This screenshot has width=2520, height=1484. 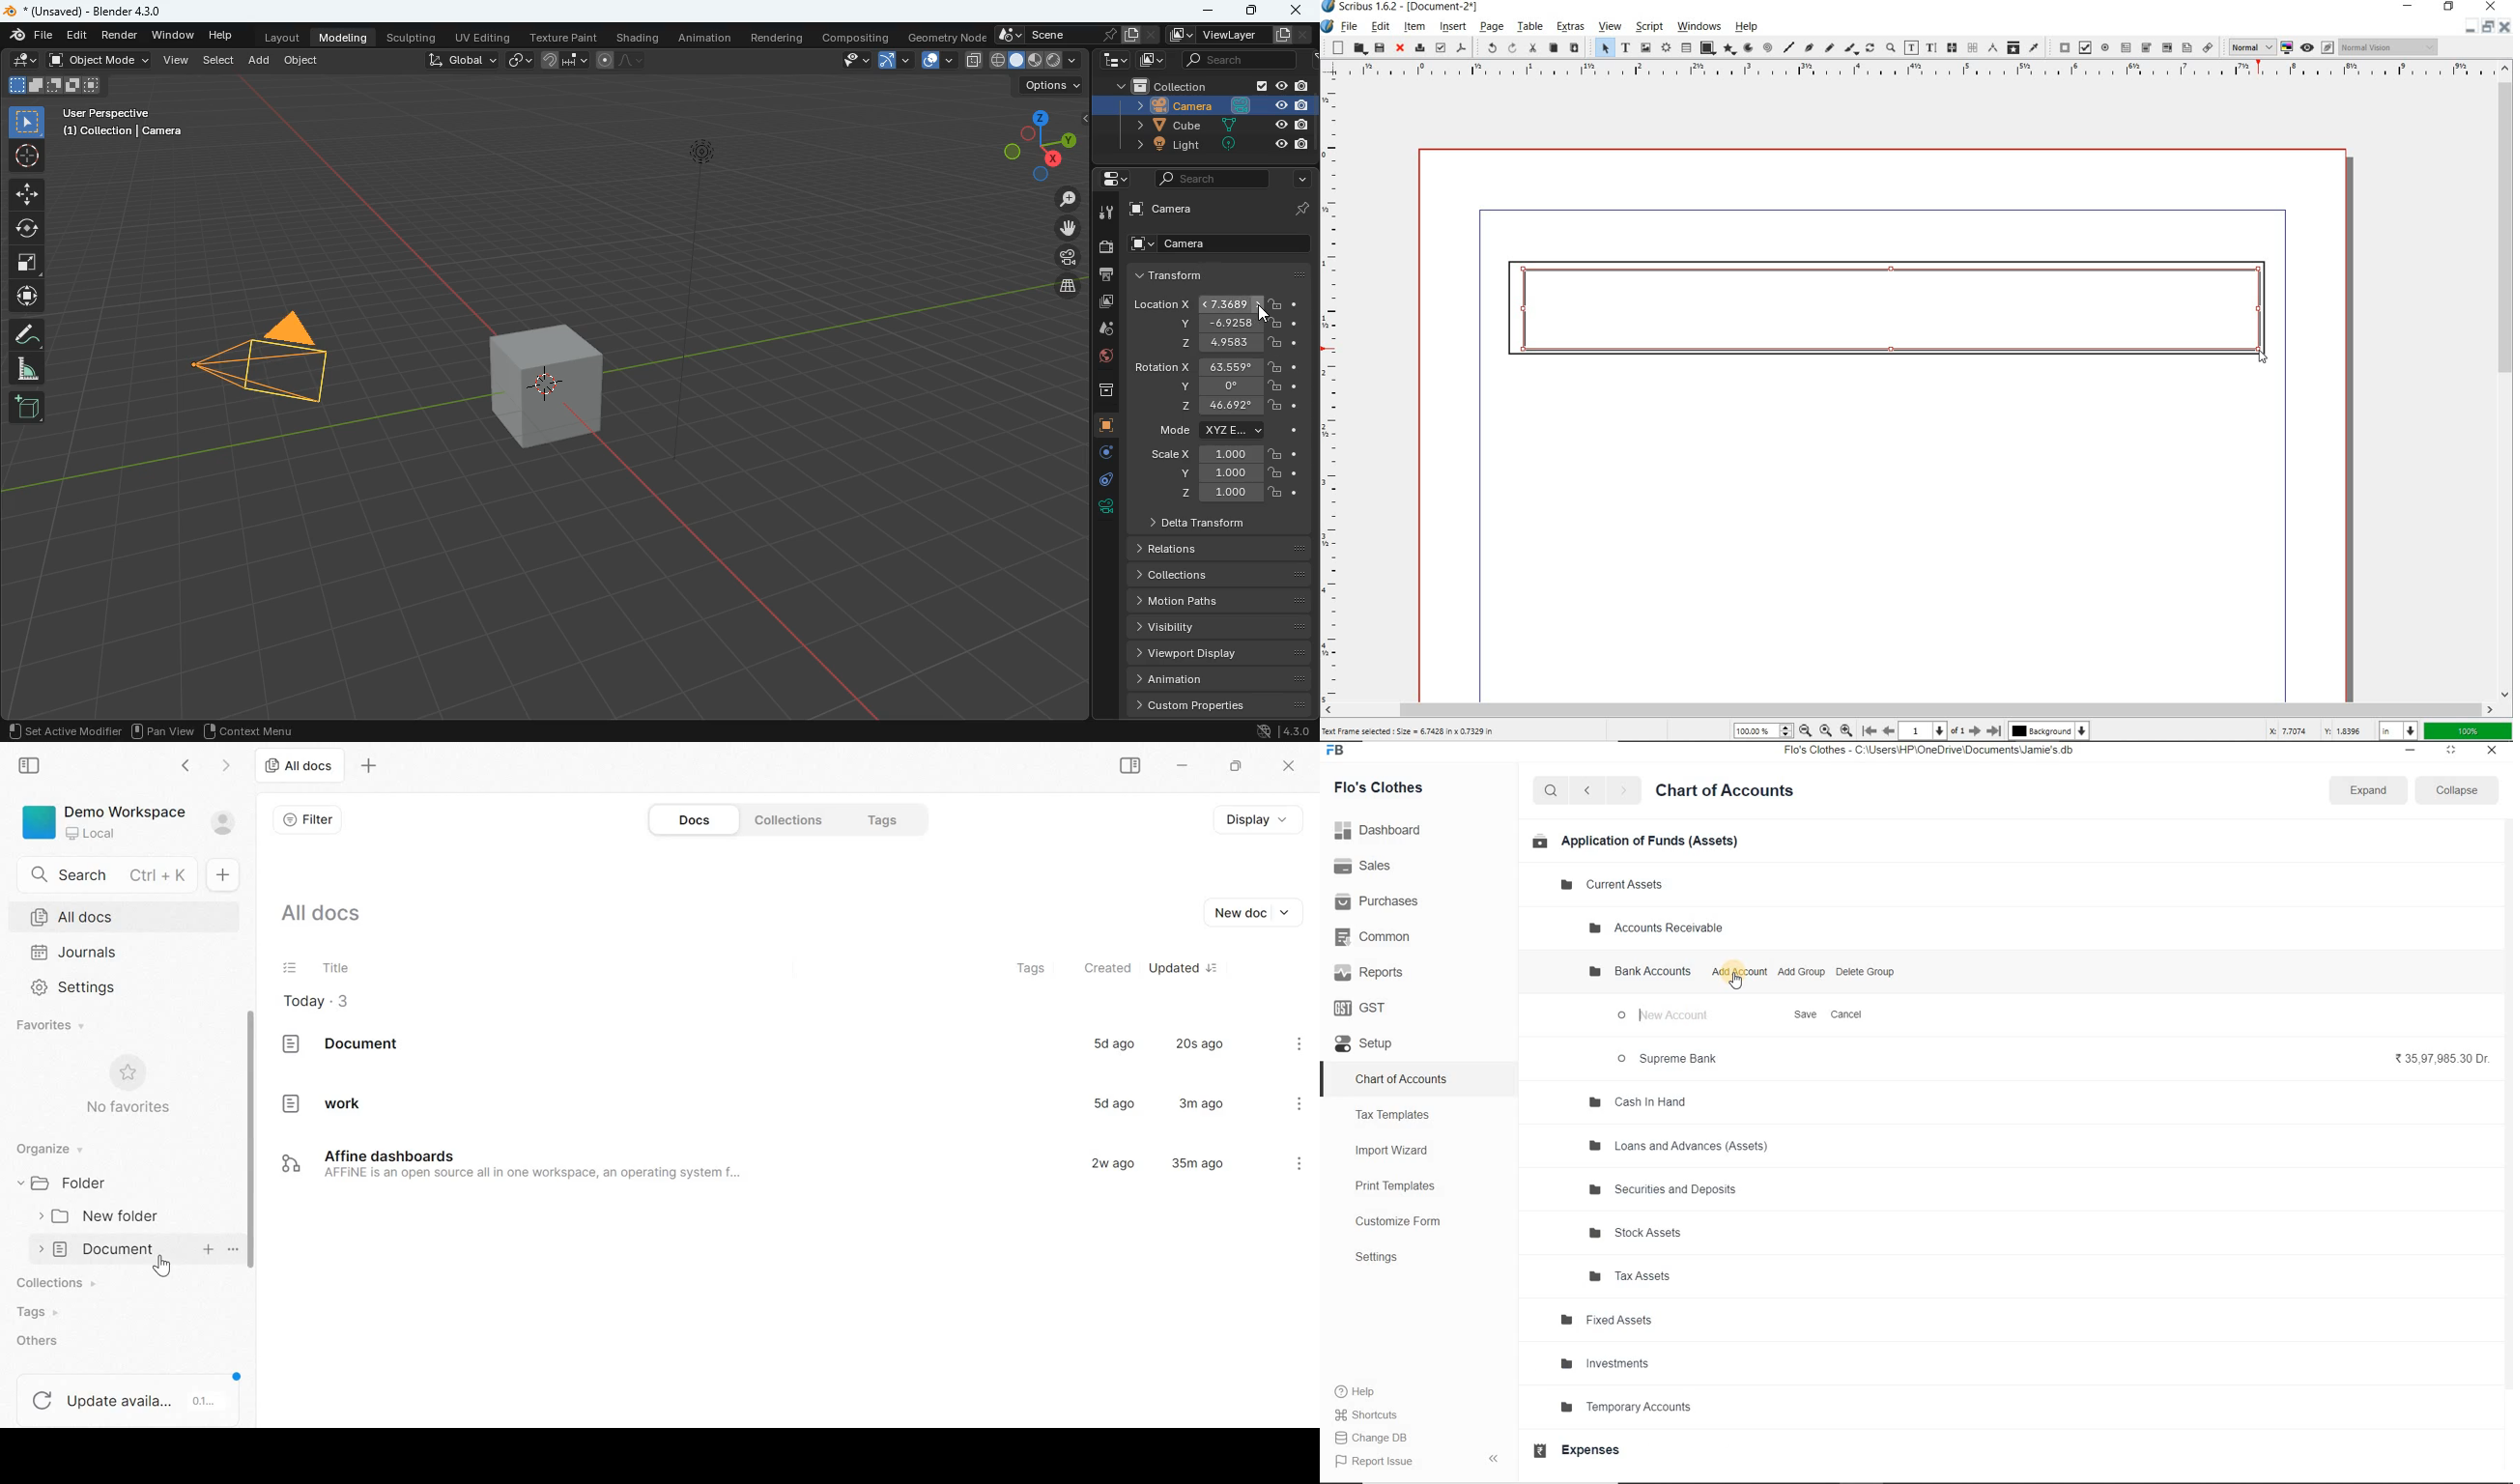 I want to click on Sidebar Toggle, so click(x=32, y=765).